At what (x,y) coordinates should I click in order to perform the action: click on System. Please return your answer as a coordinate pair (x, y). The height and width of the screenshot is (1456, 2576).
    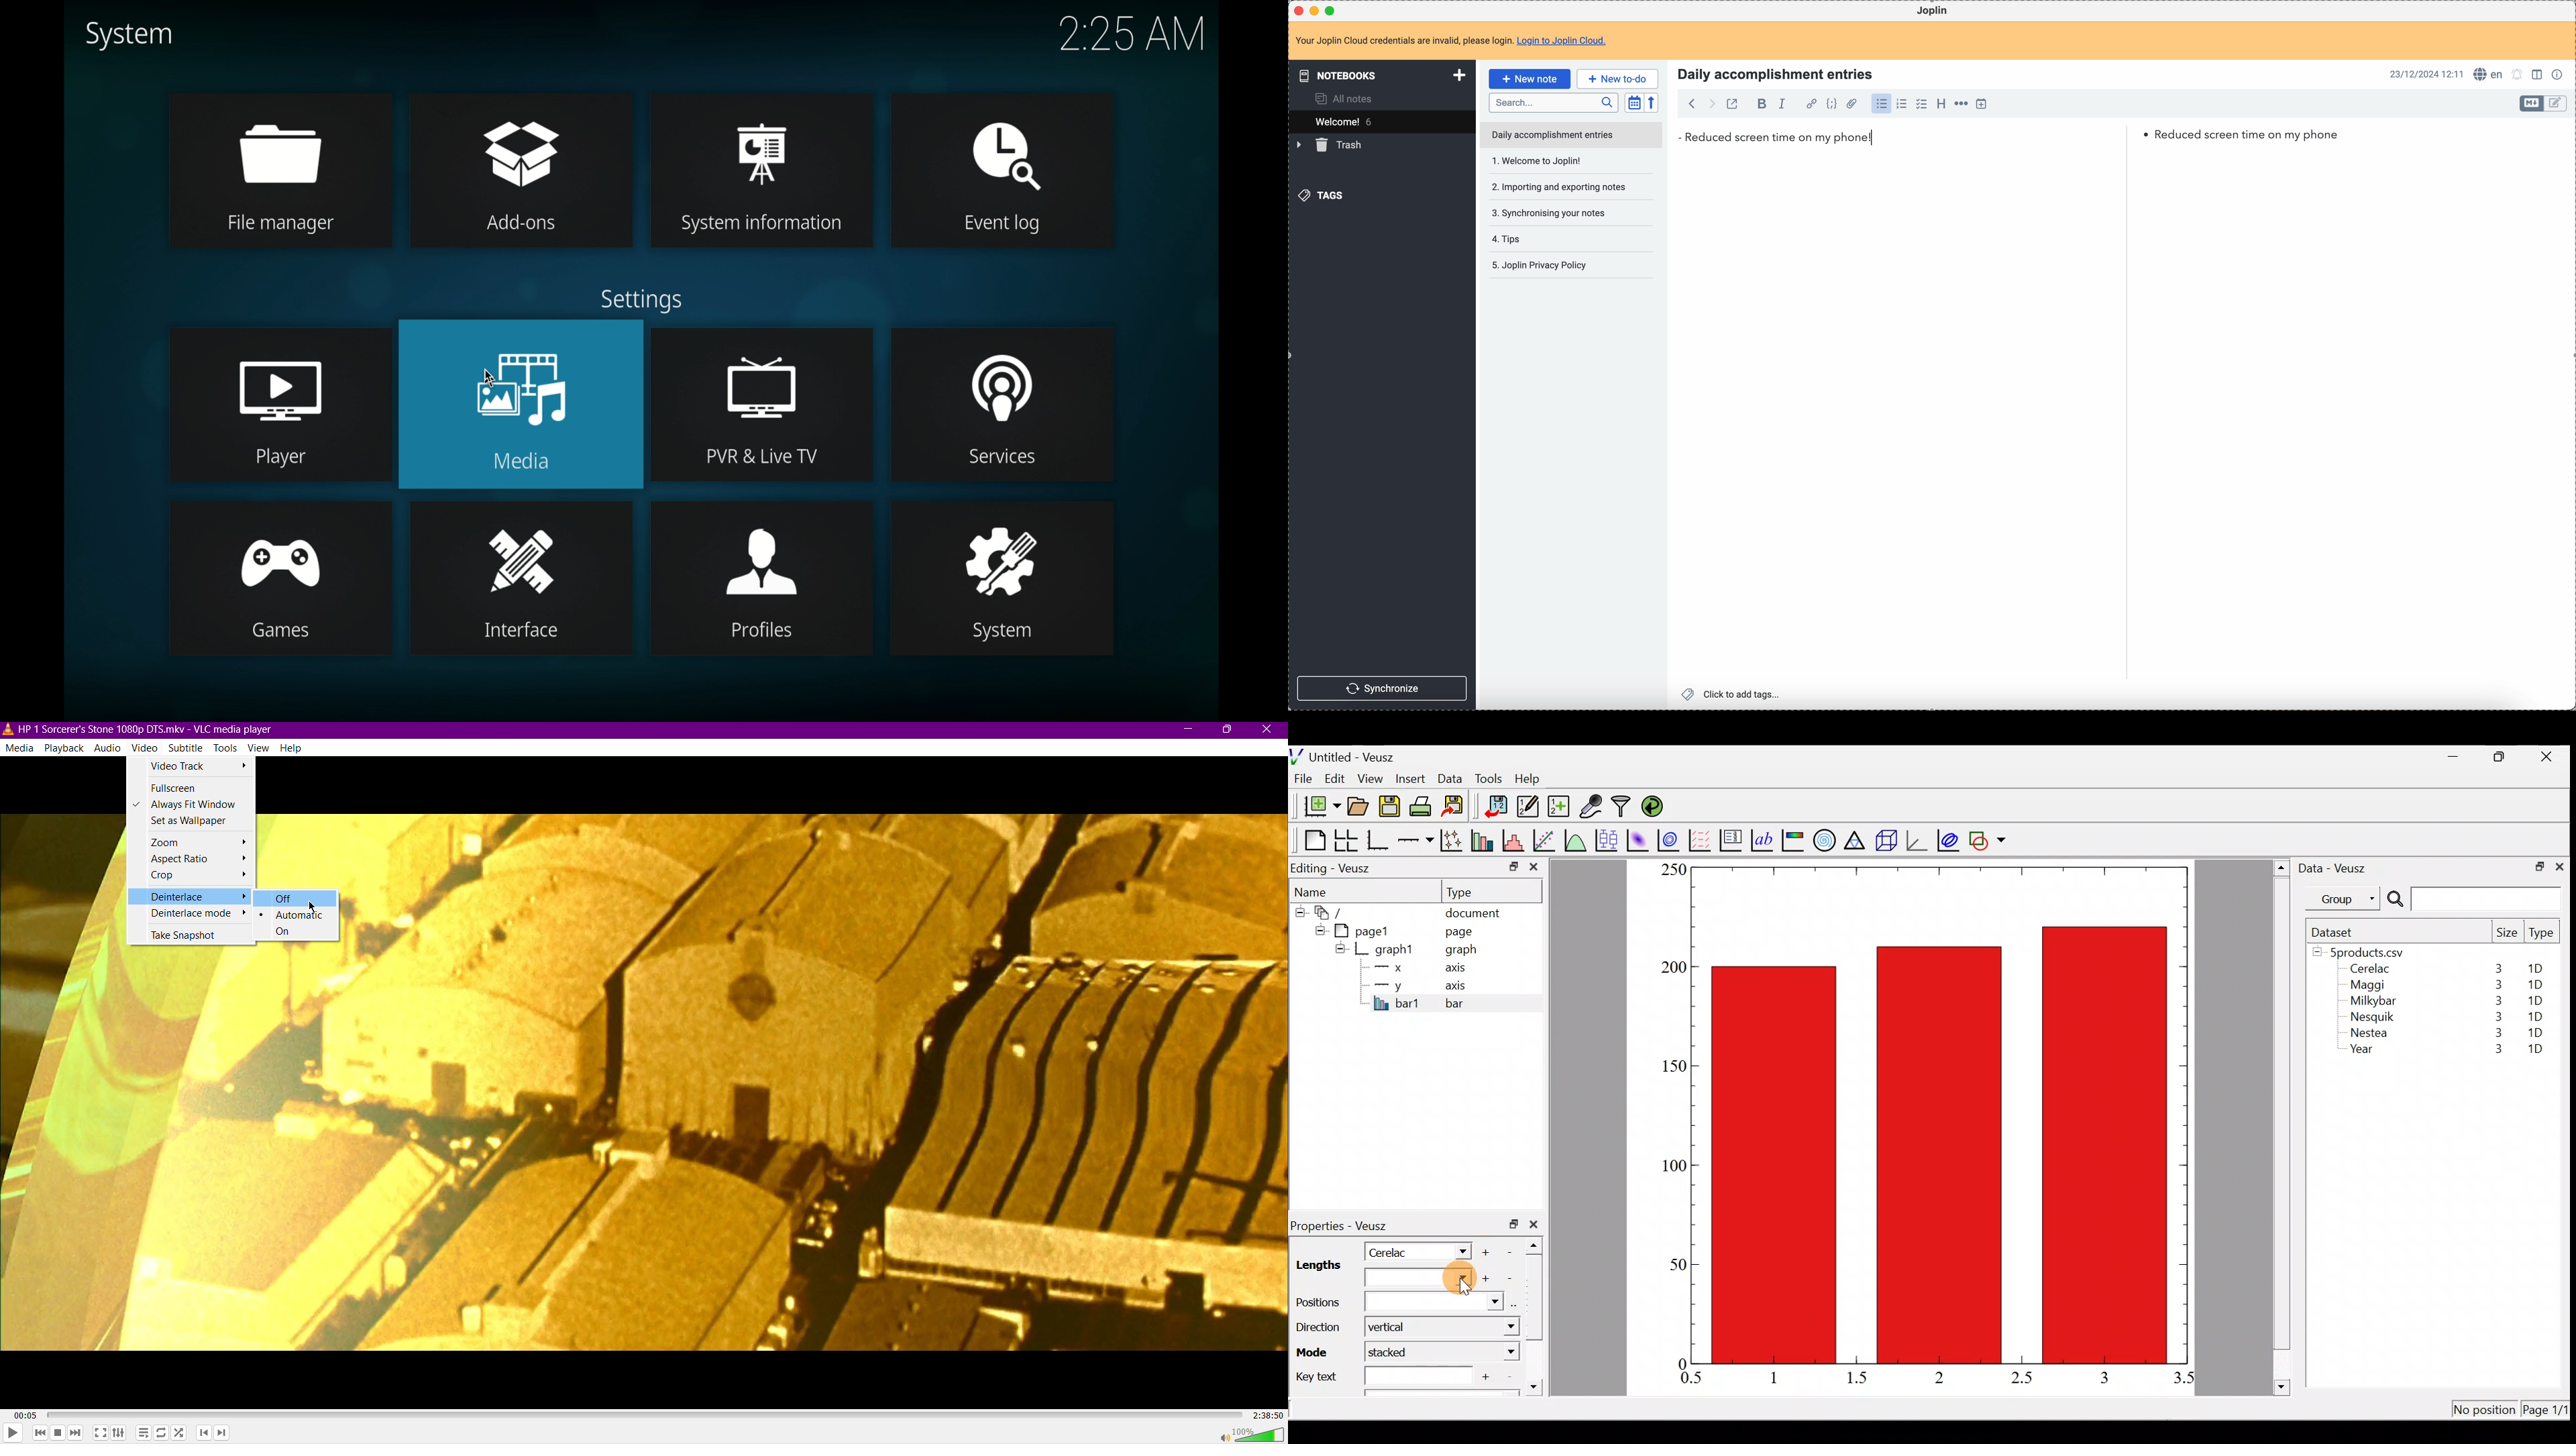
    Looking at the image, I should click on (997, 632).